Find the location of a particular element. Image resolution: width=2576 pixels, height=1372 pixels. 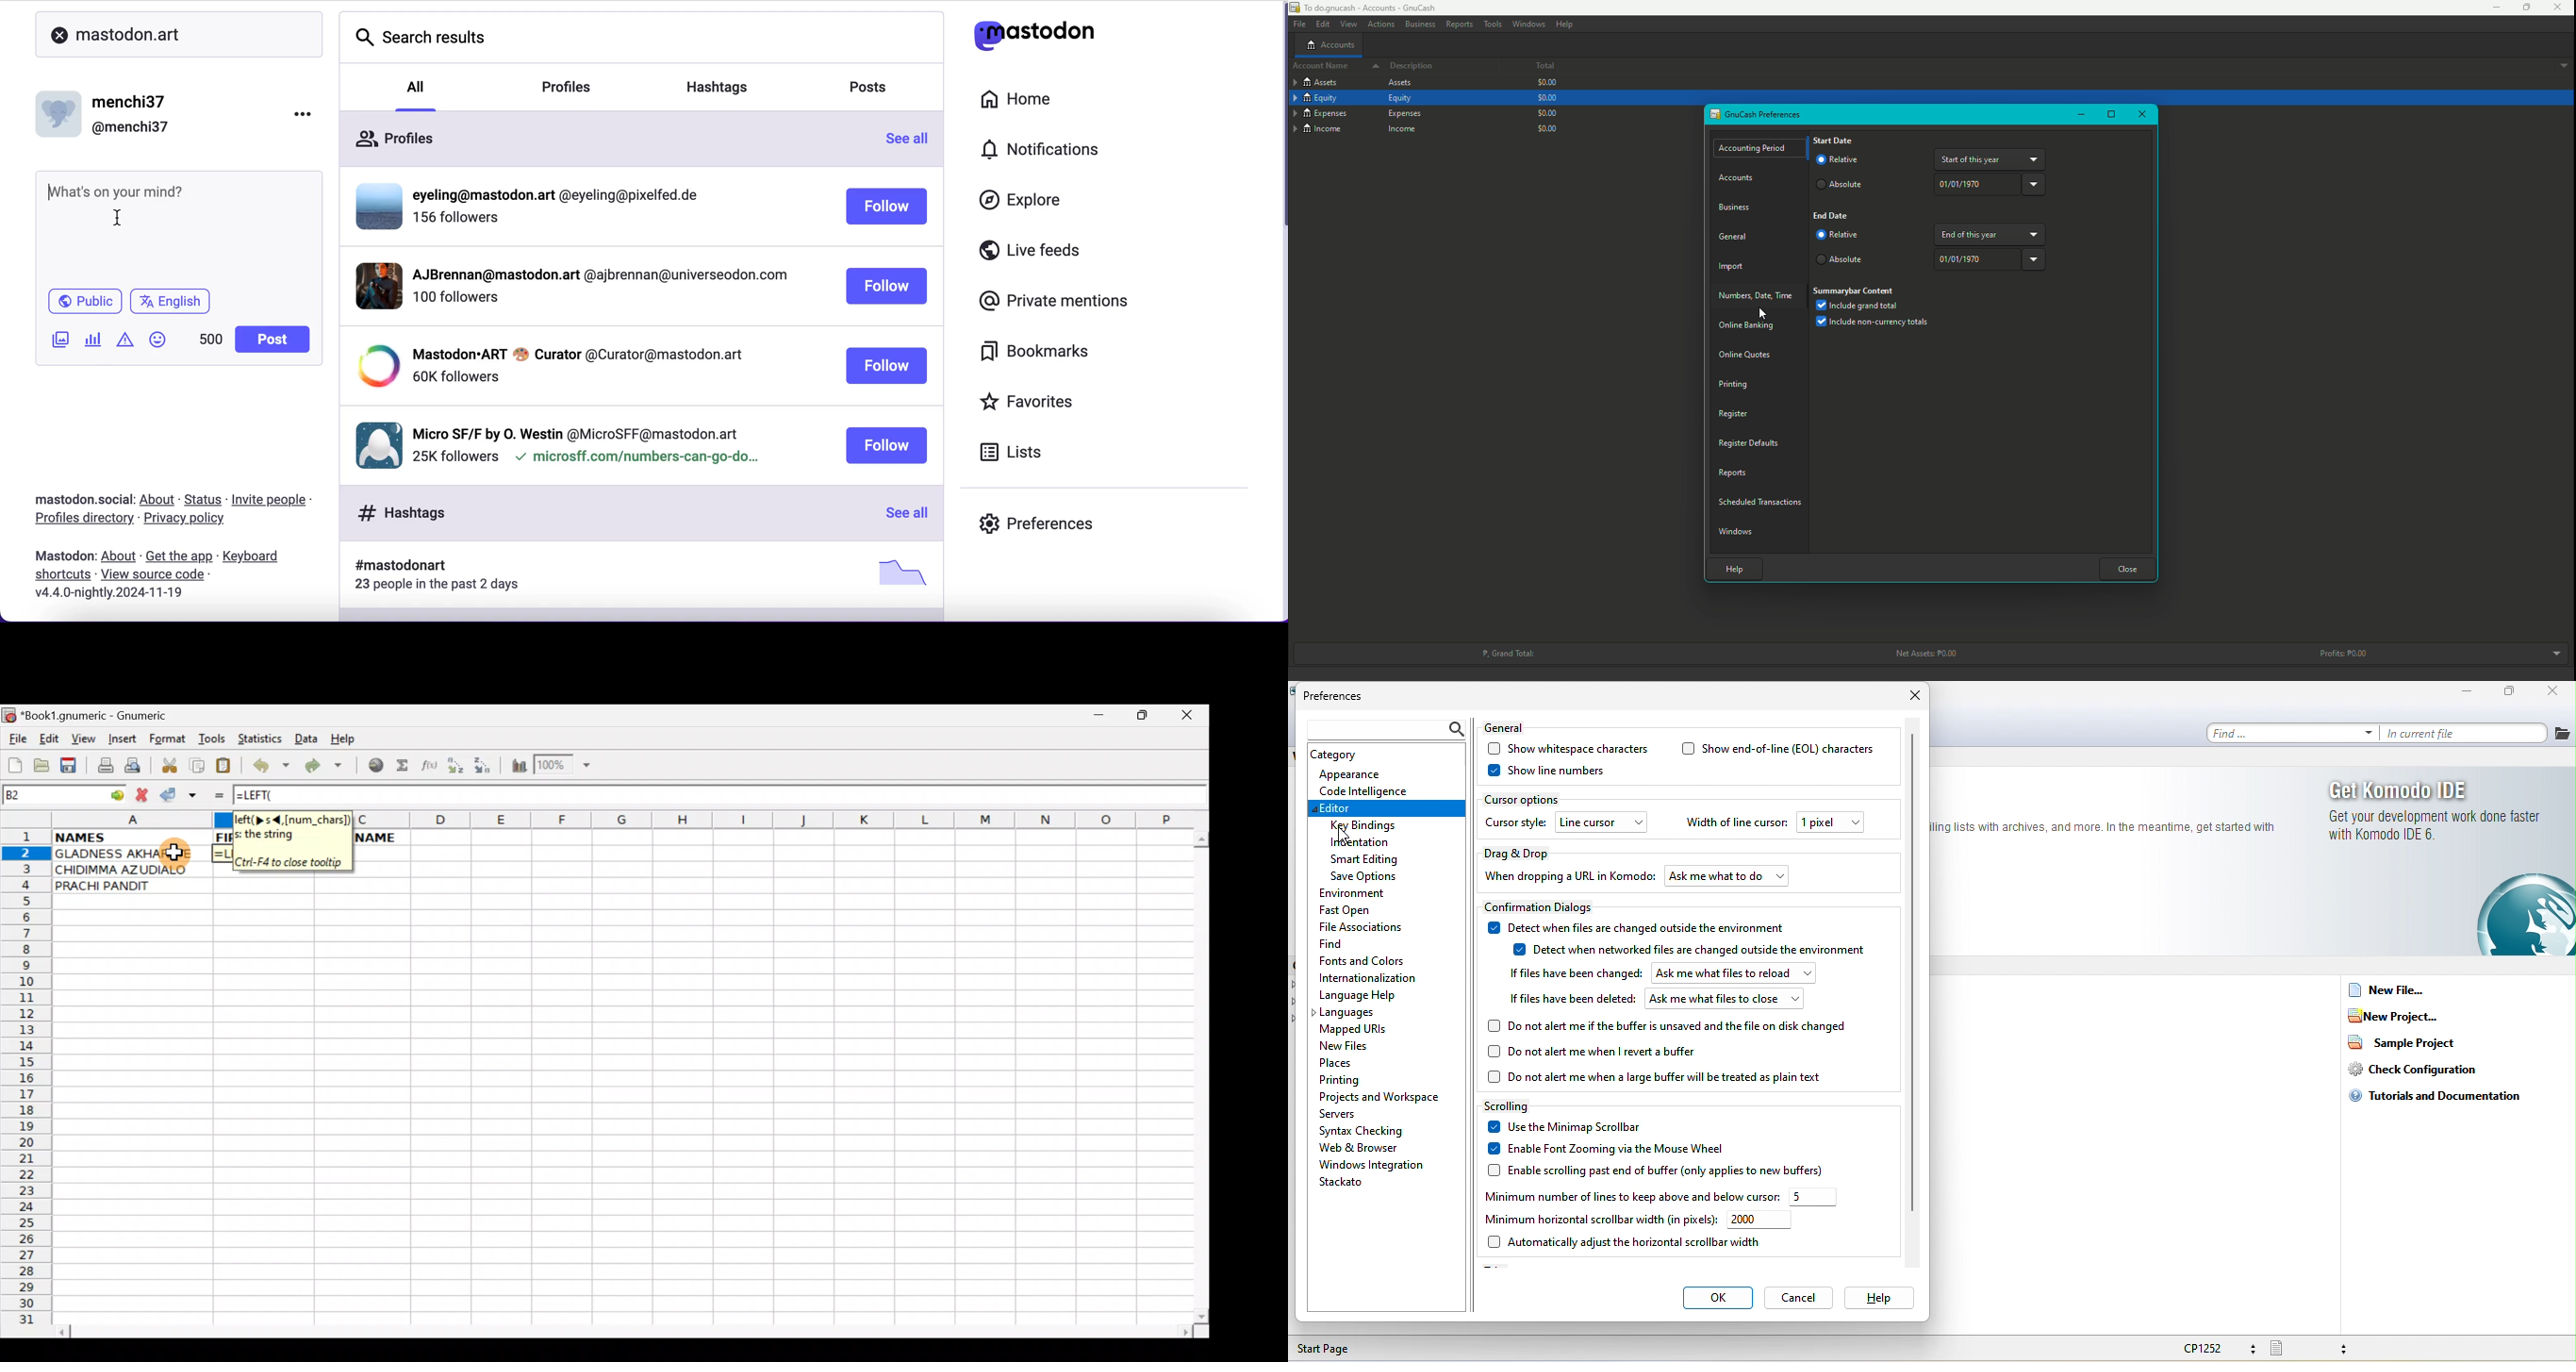

follow is located at coordinates (887, 366).